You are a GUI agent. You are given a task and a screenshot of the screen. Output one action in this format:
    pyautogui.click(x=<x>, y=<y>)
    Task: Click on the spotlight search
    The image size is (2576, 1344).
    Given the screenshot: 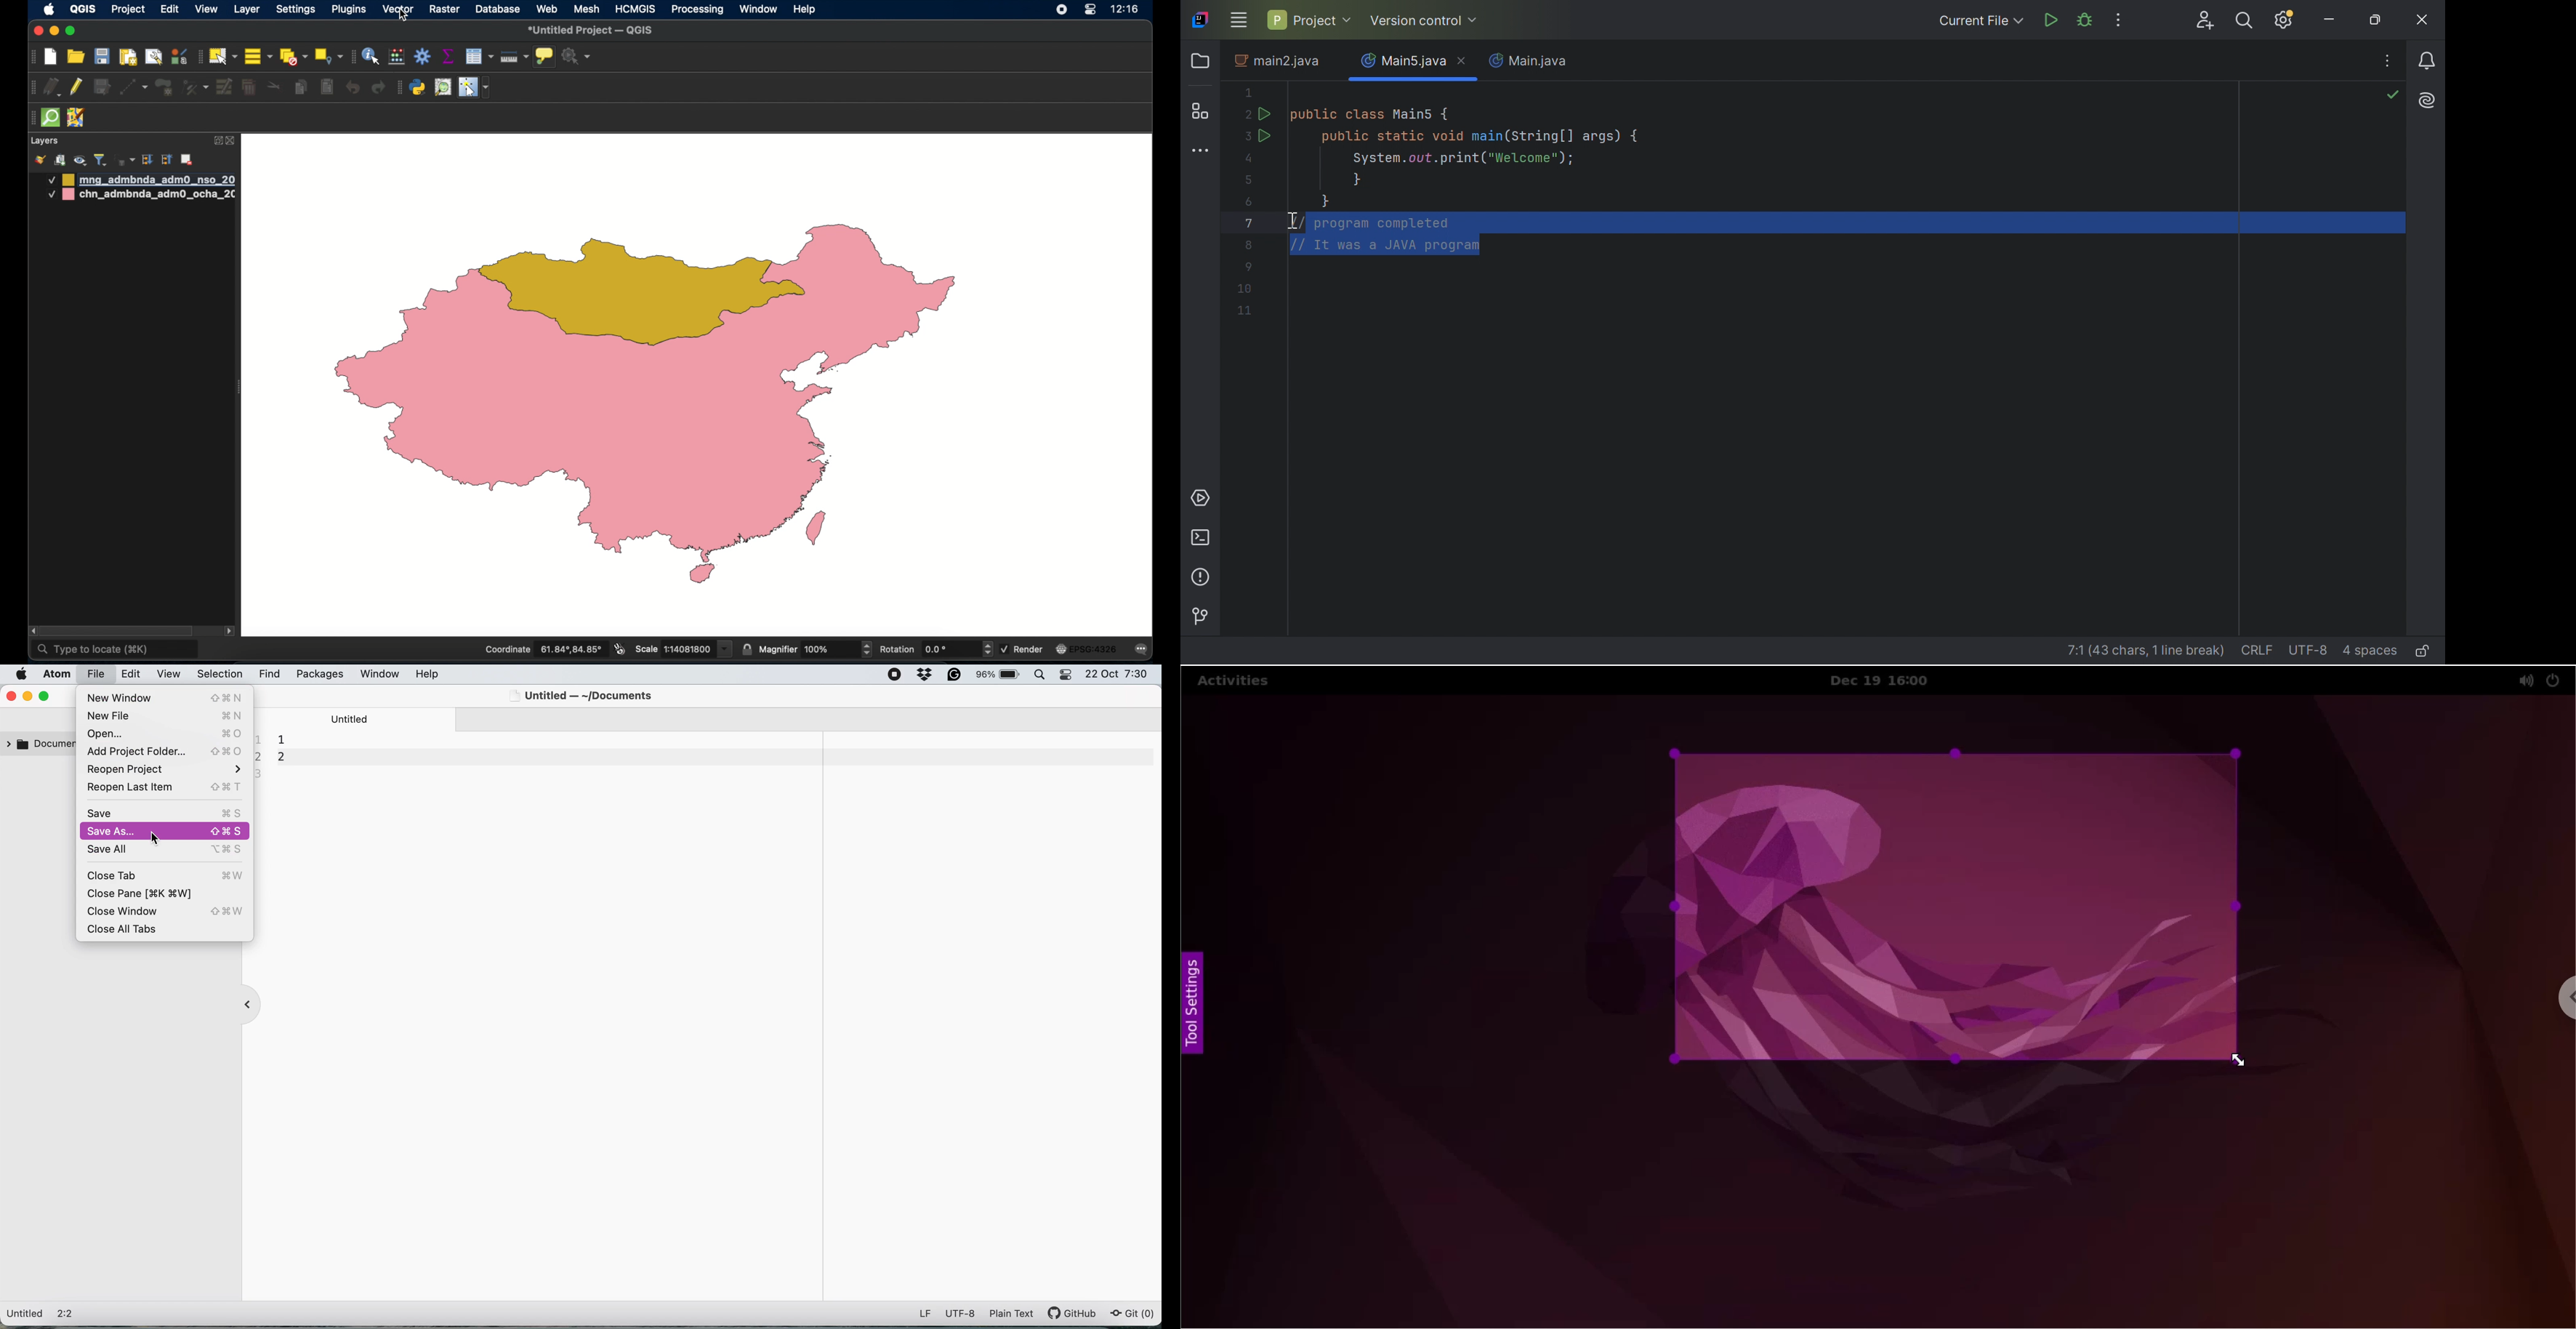 What is the action you would take?
    pyautogui.click(x=1039, y=677)
    